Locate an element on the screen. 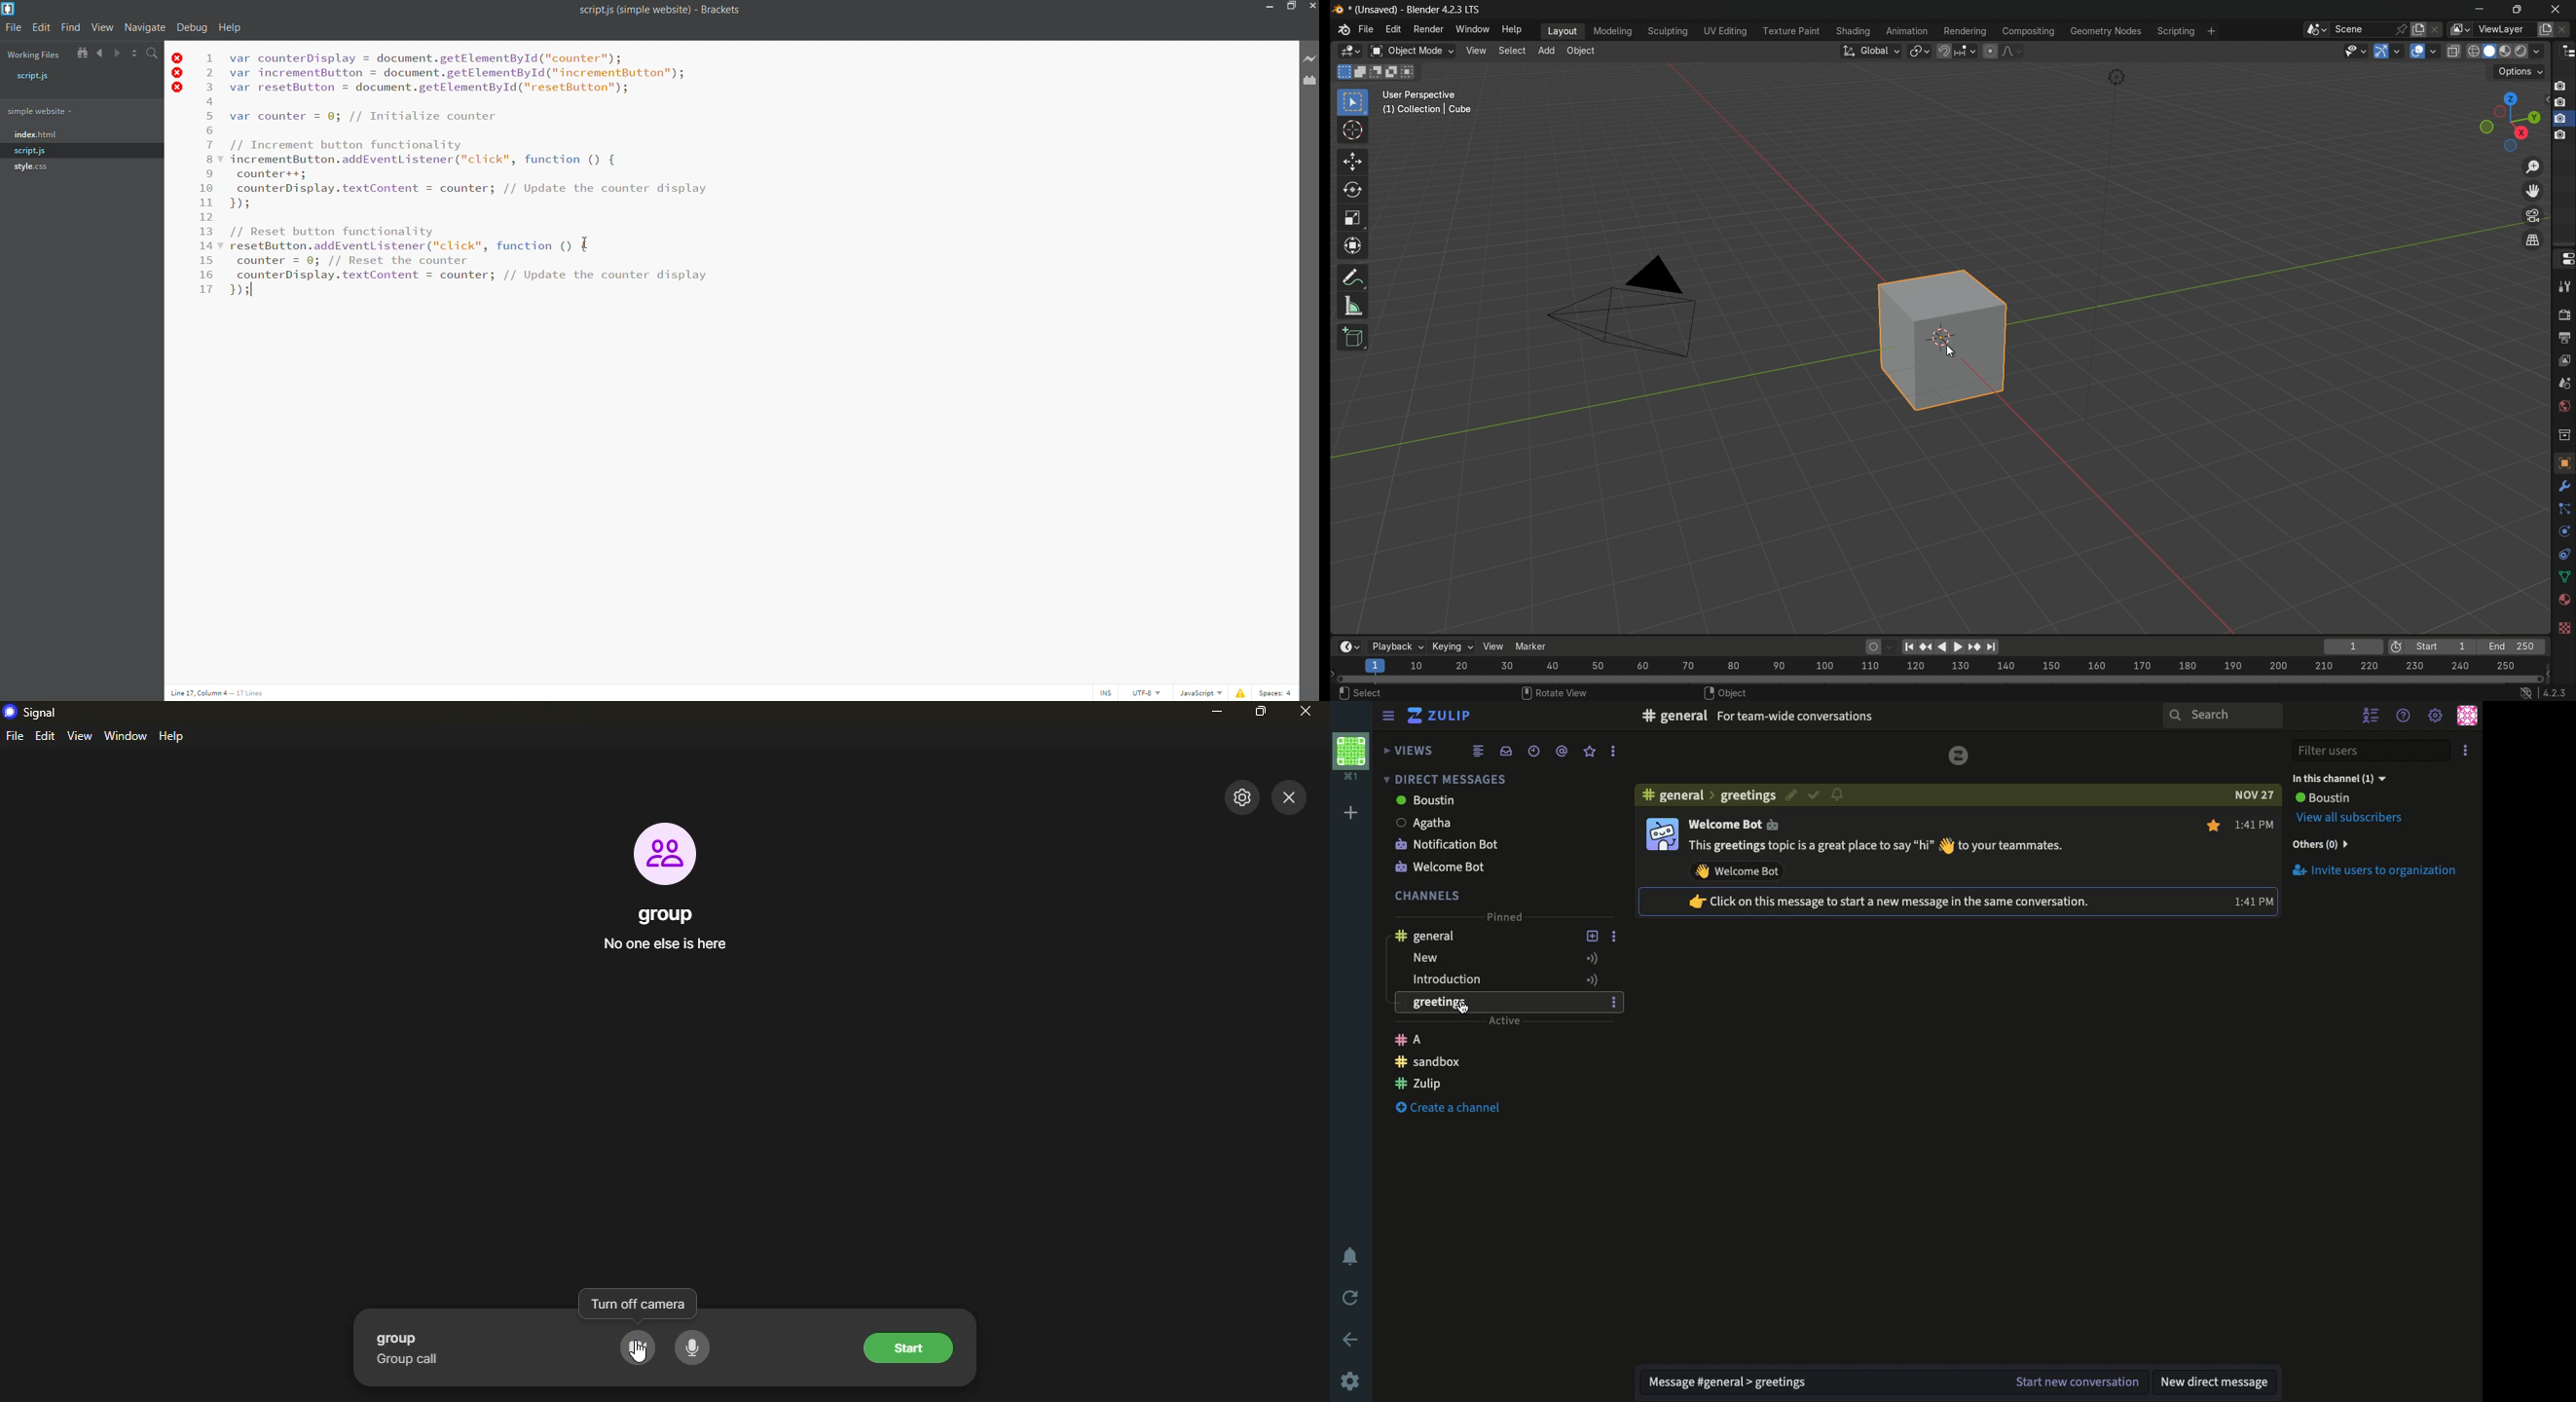 This screenshot has height=1428, width=2576. Add a topic is located at coordinates (1592, 936).